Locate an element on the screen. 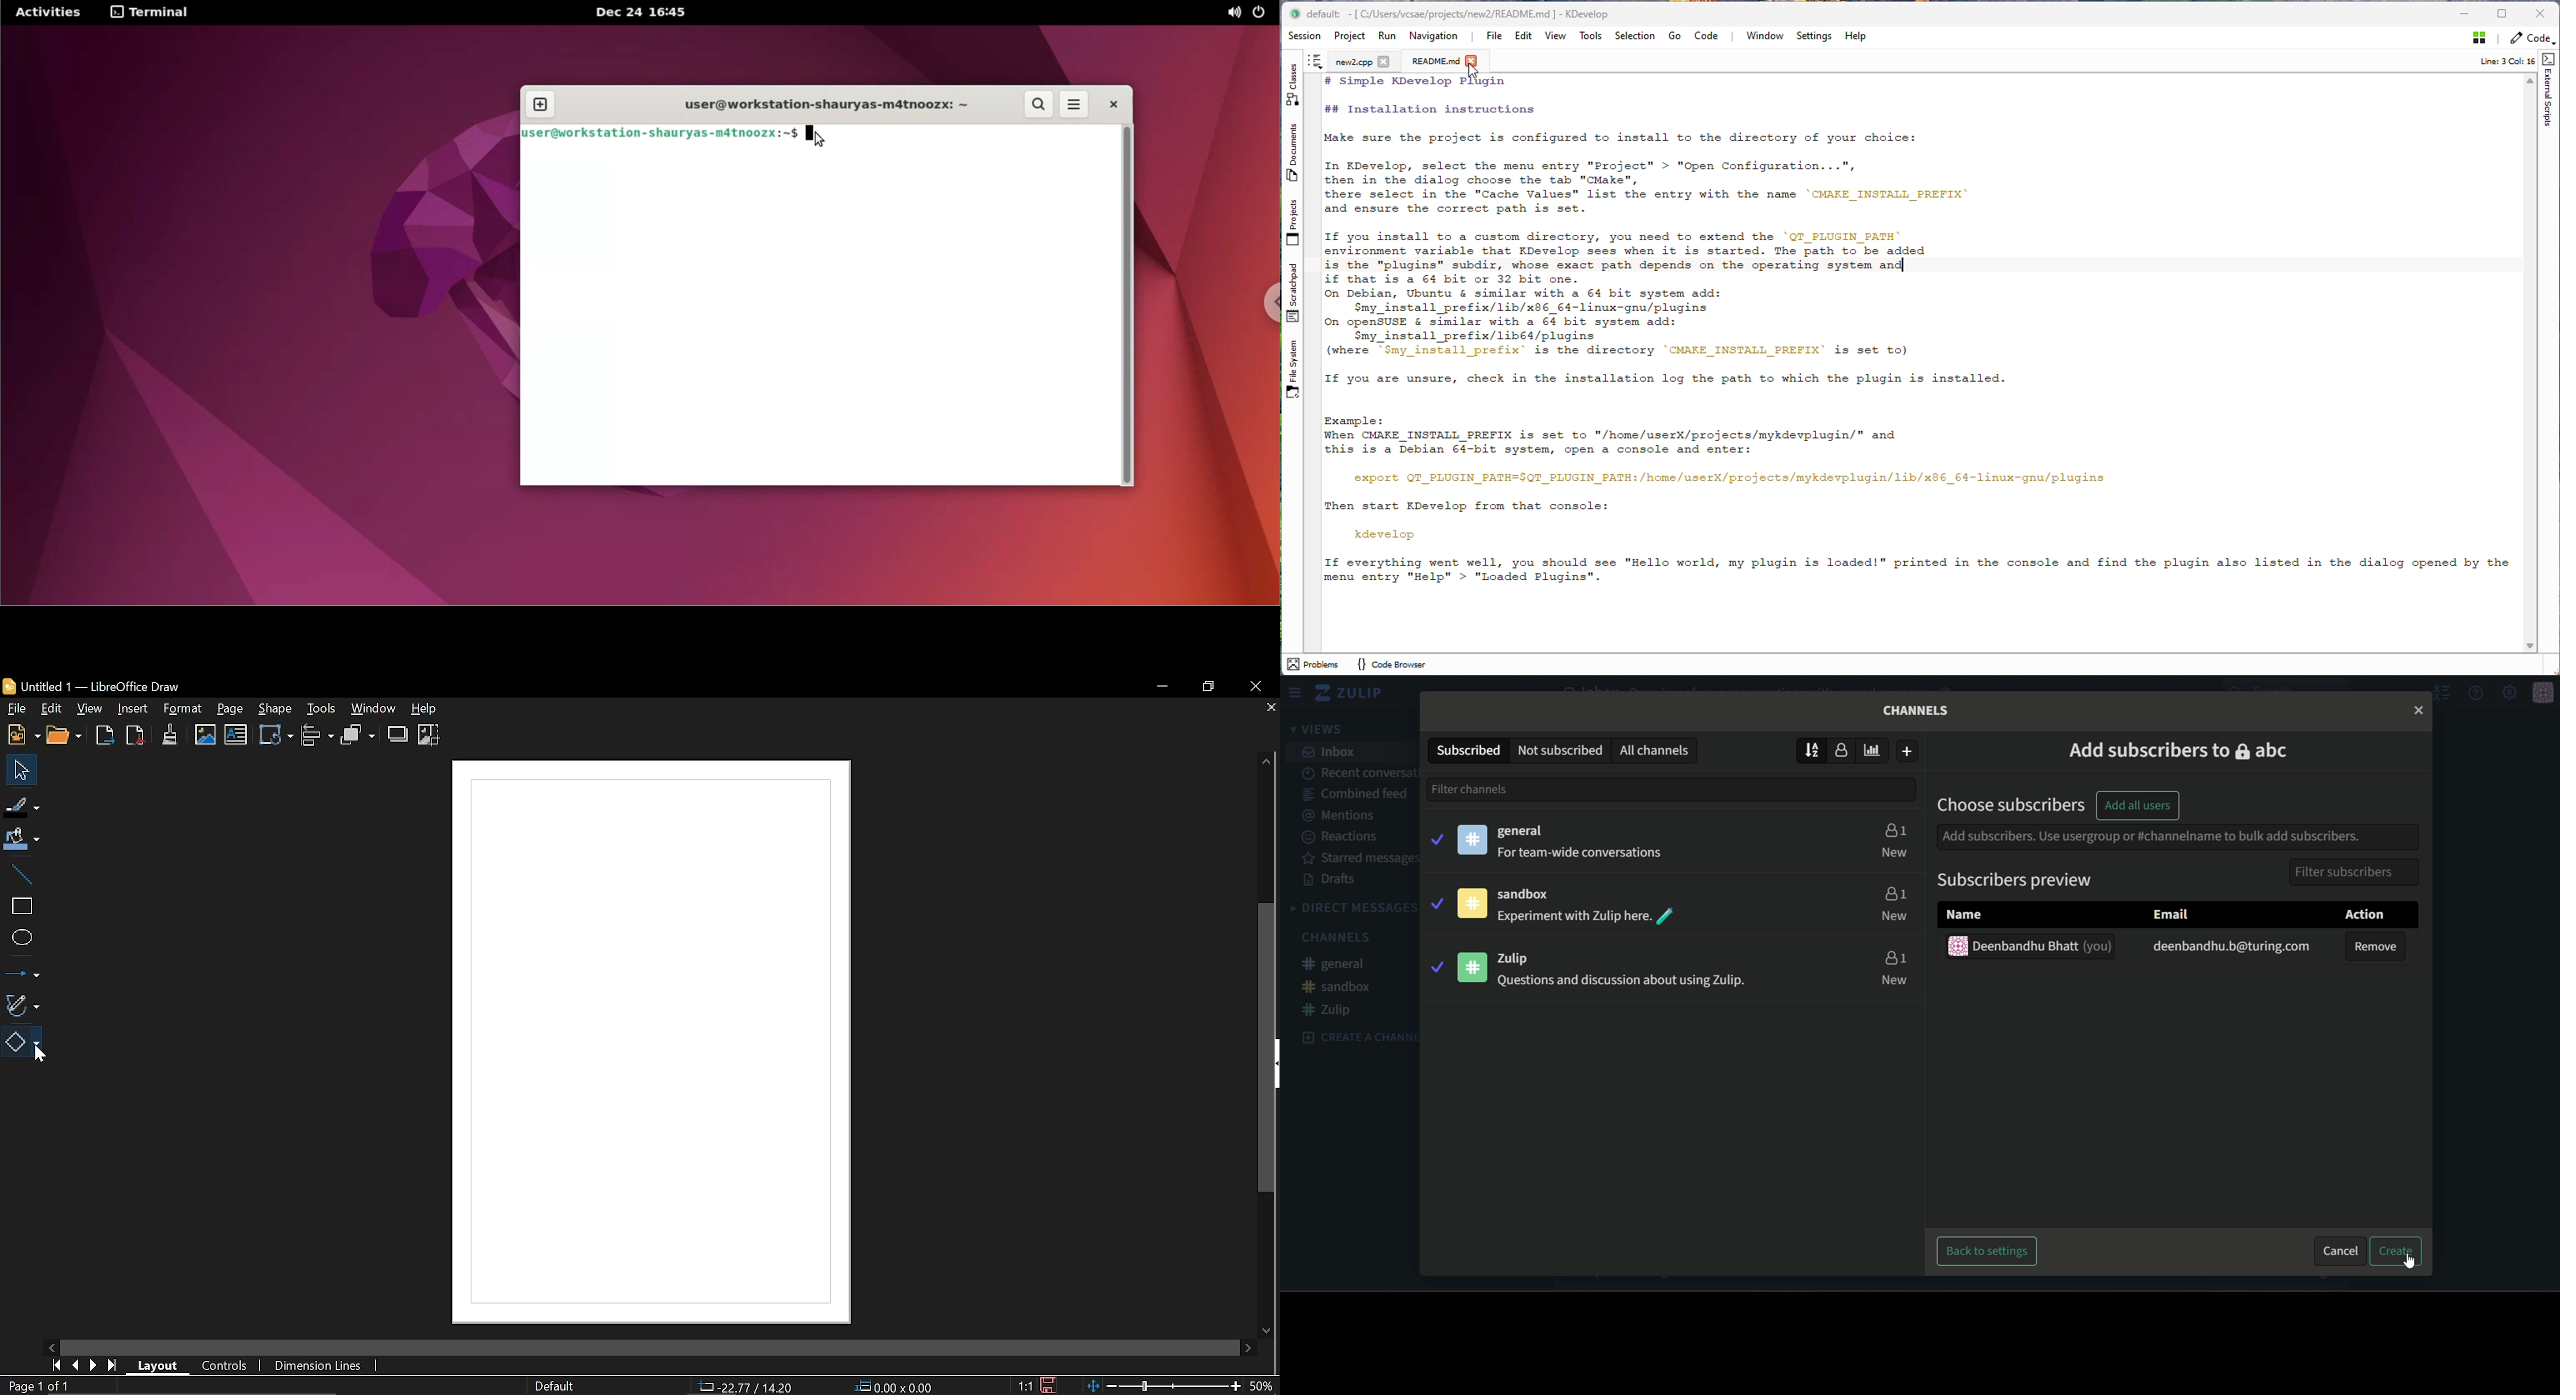  Close page is located at coordinates (1268, 708).